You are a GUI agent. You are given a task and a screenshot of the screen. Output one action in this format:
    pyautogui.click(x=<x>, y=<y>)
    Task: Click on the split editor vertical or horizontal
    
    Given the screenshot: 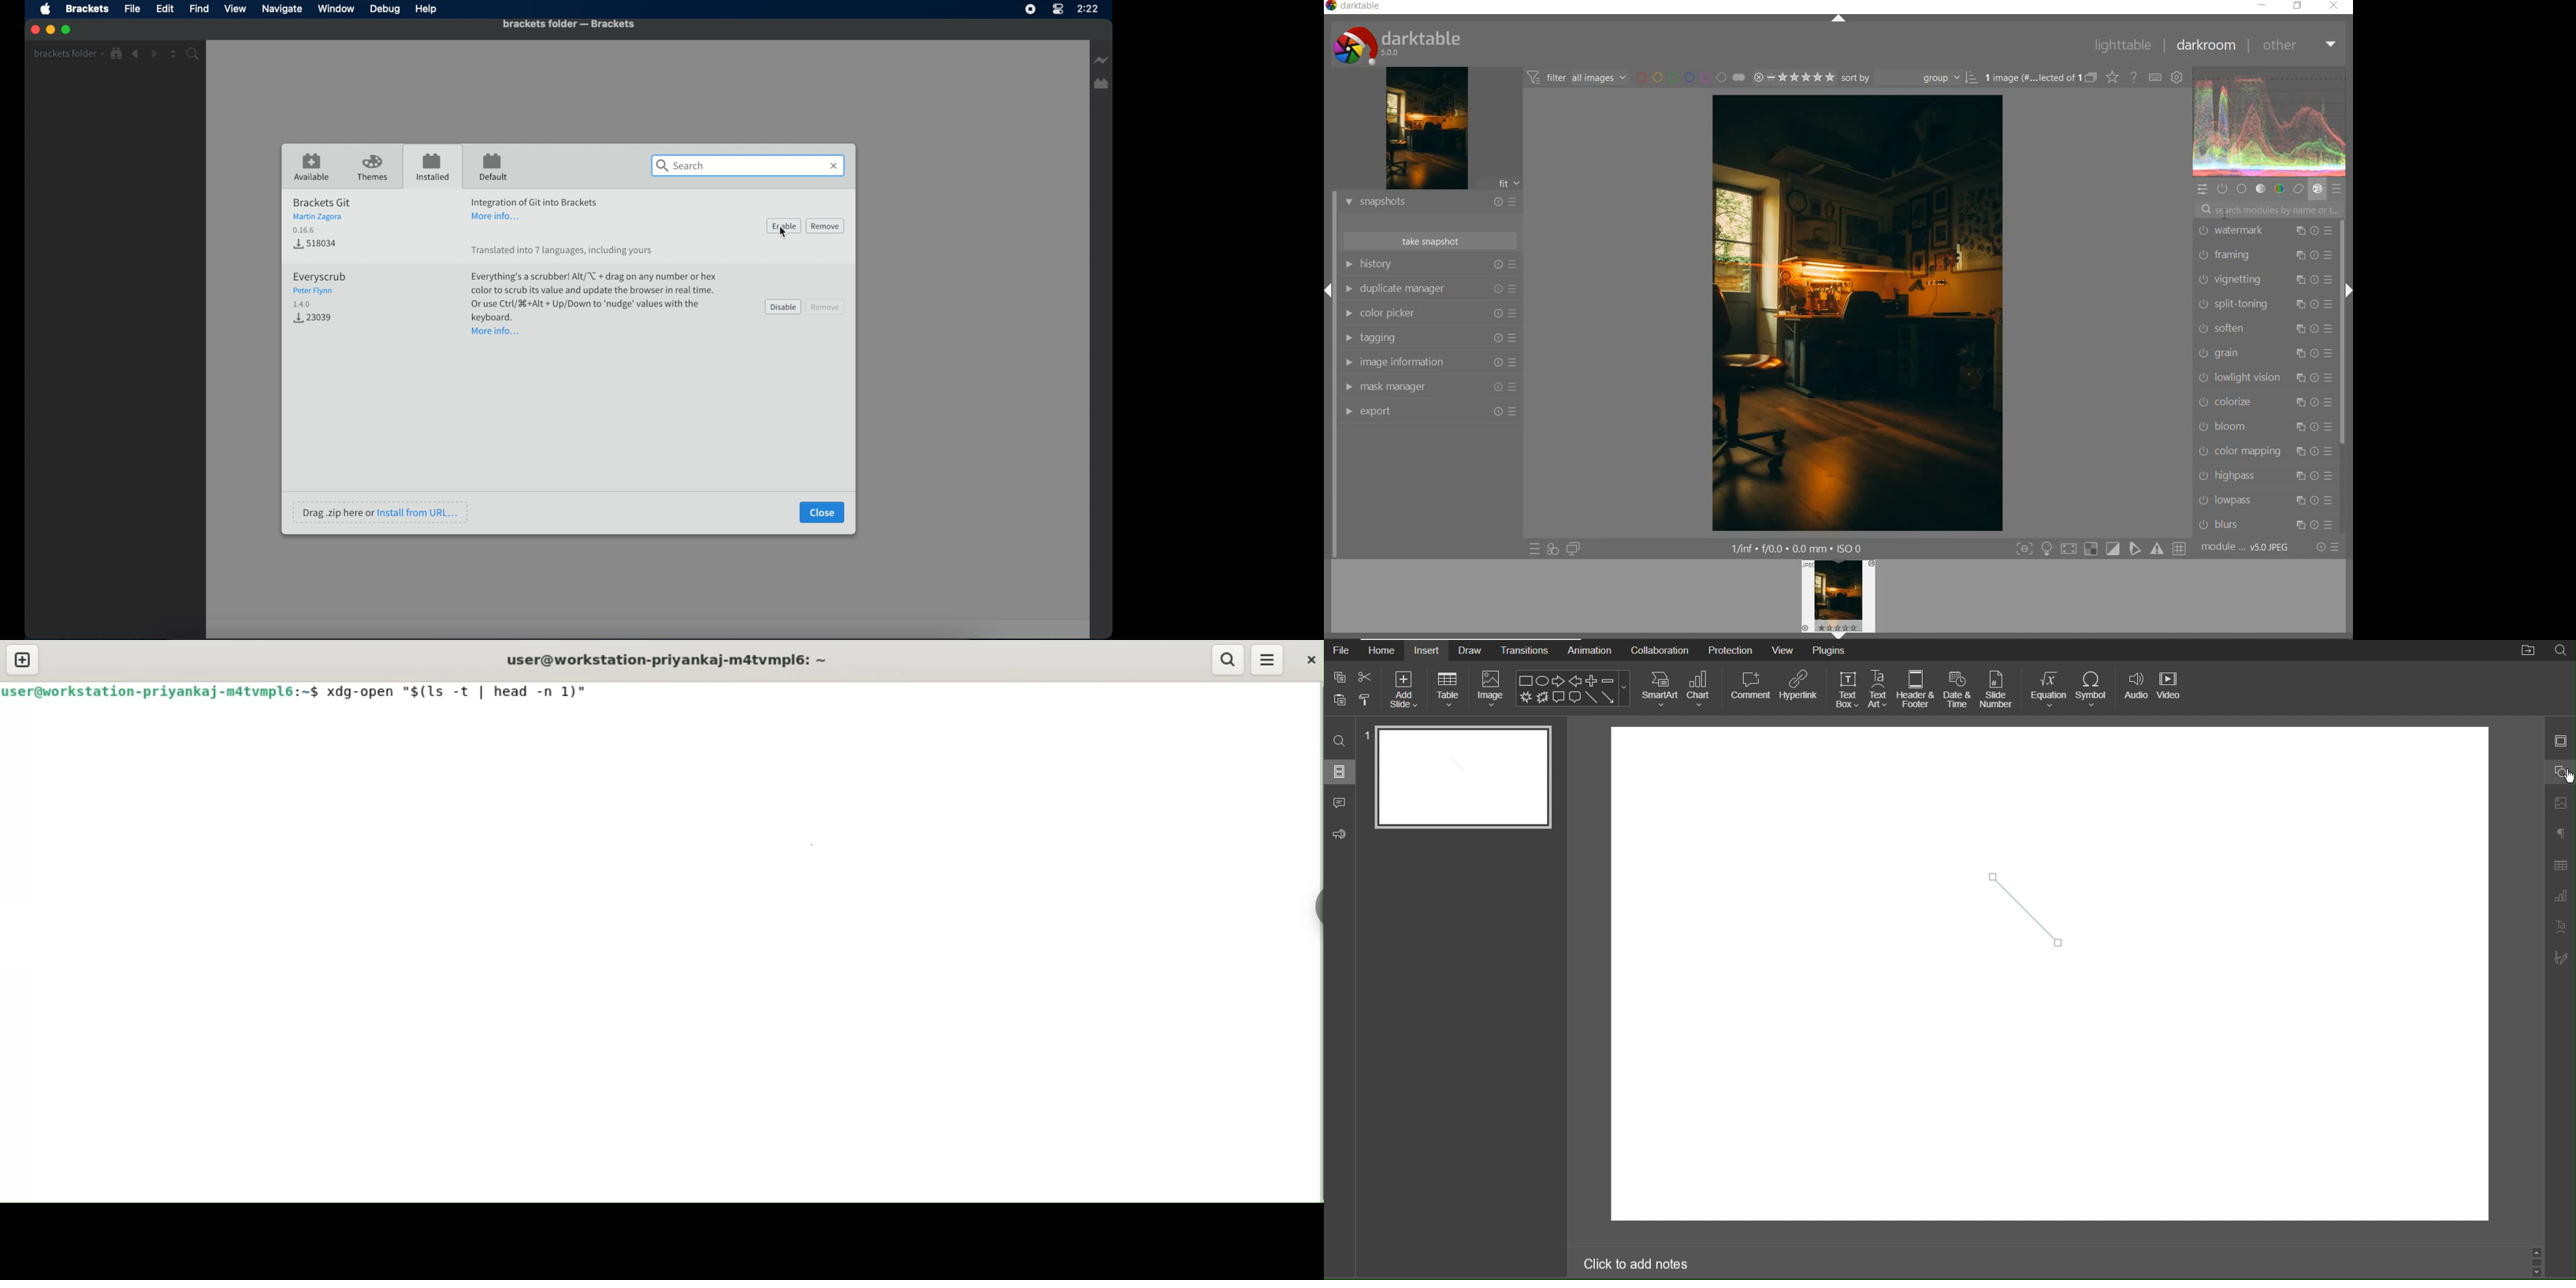 What is the action you would take?
    pyautogui.click(x=174, y=55)
    